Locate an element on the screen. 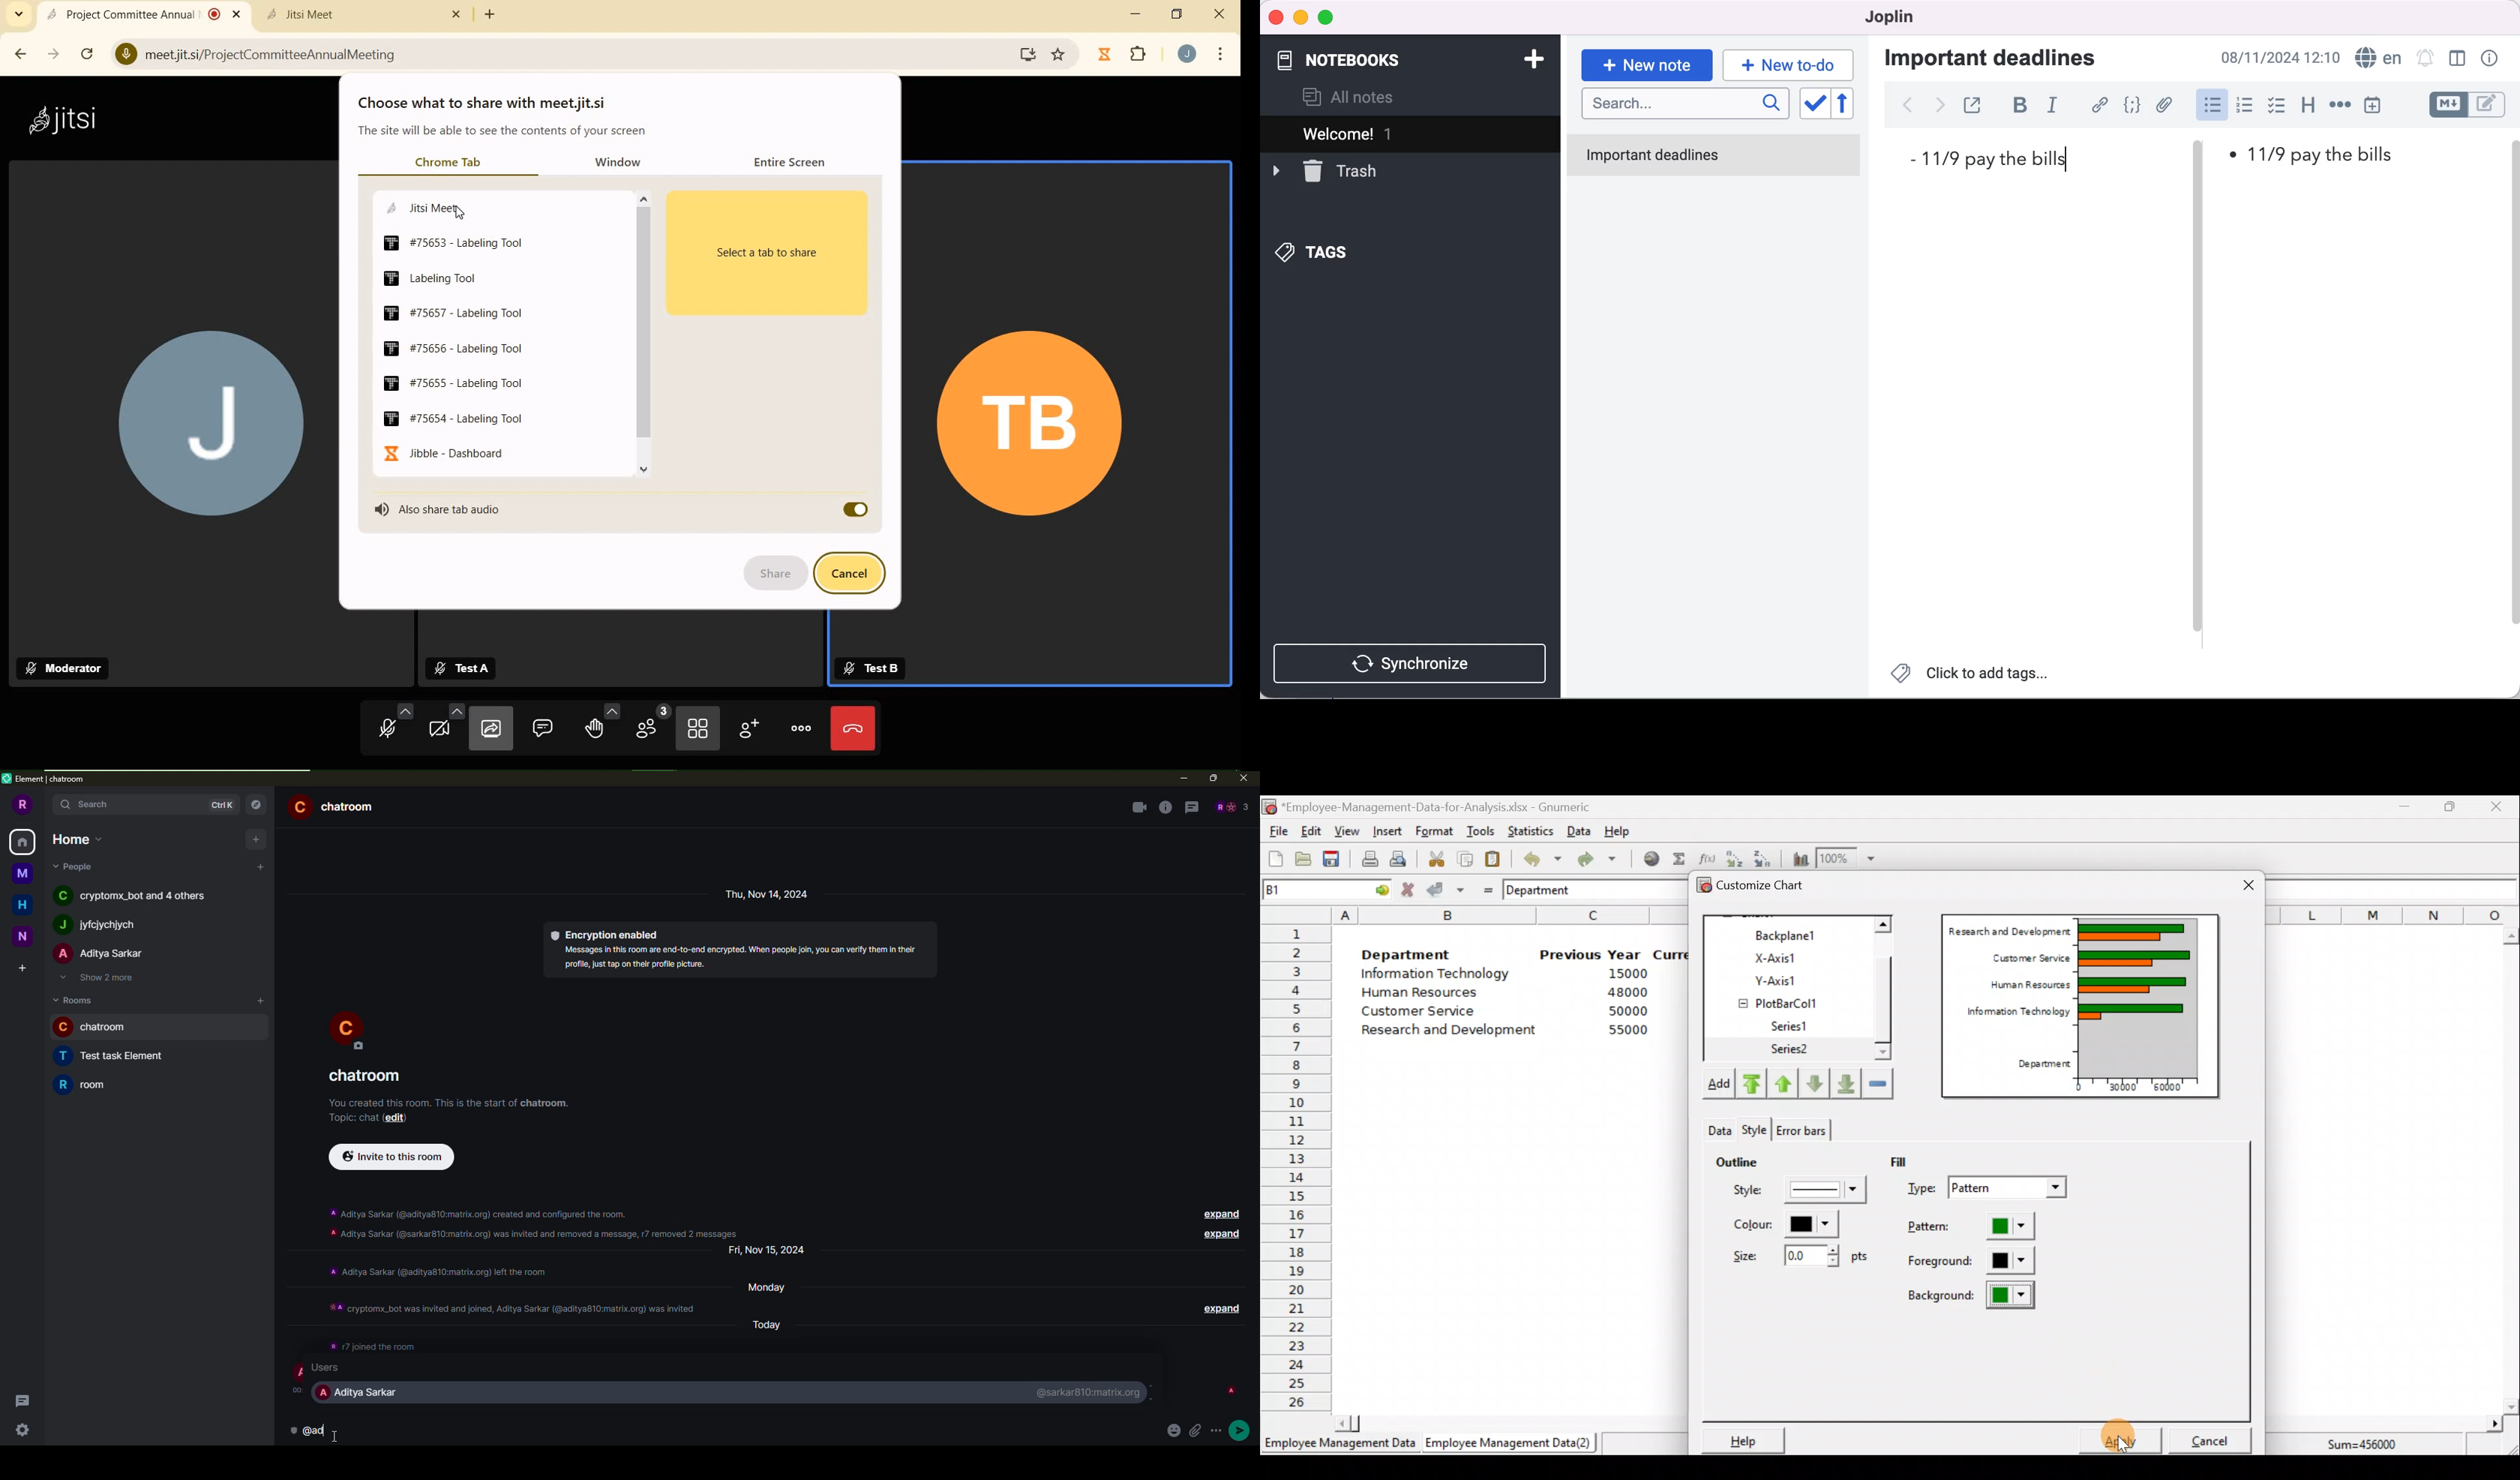 Image resolution: width=2520 pixels, height=1484 pixels. forward is located at coordinates (1940, 105).